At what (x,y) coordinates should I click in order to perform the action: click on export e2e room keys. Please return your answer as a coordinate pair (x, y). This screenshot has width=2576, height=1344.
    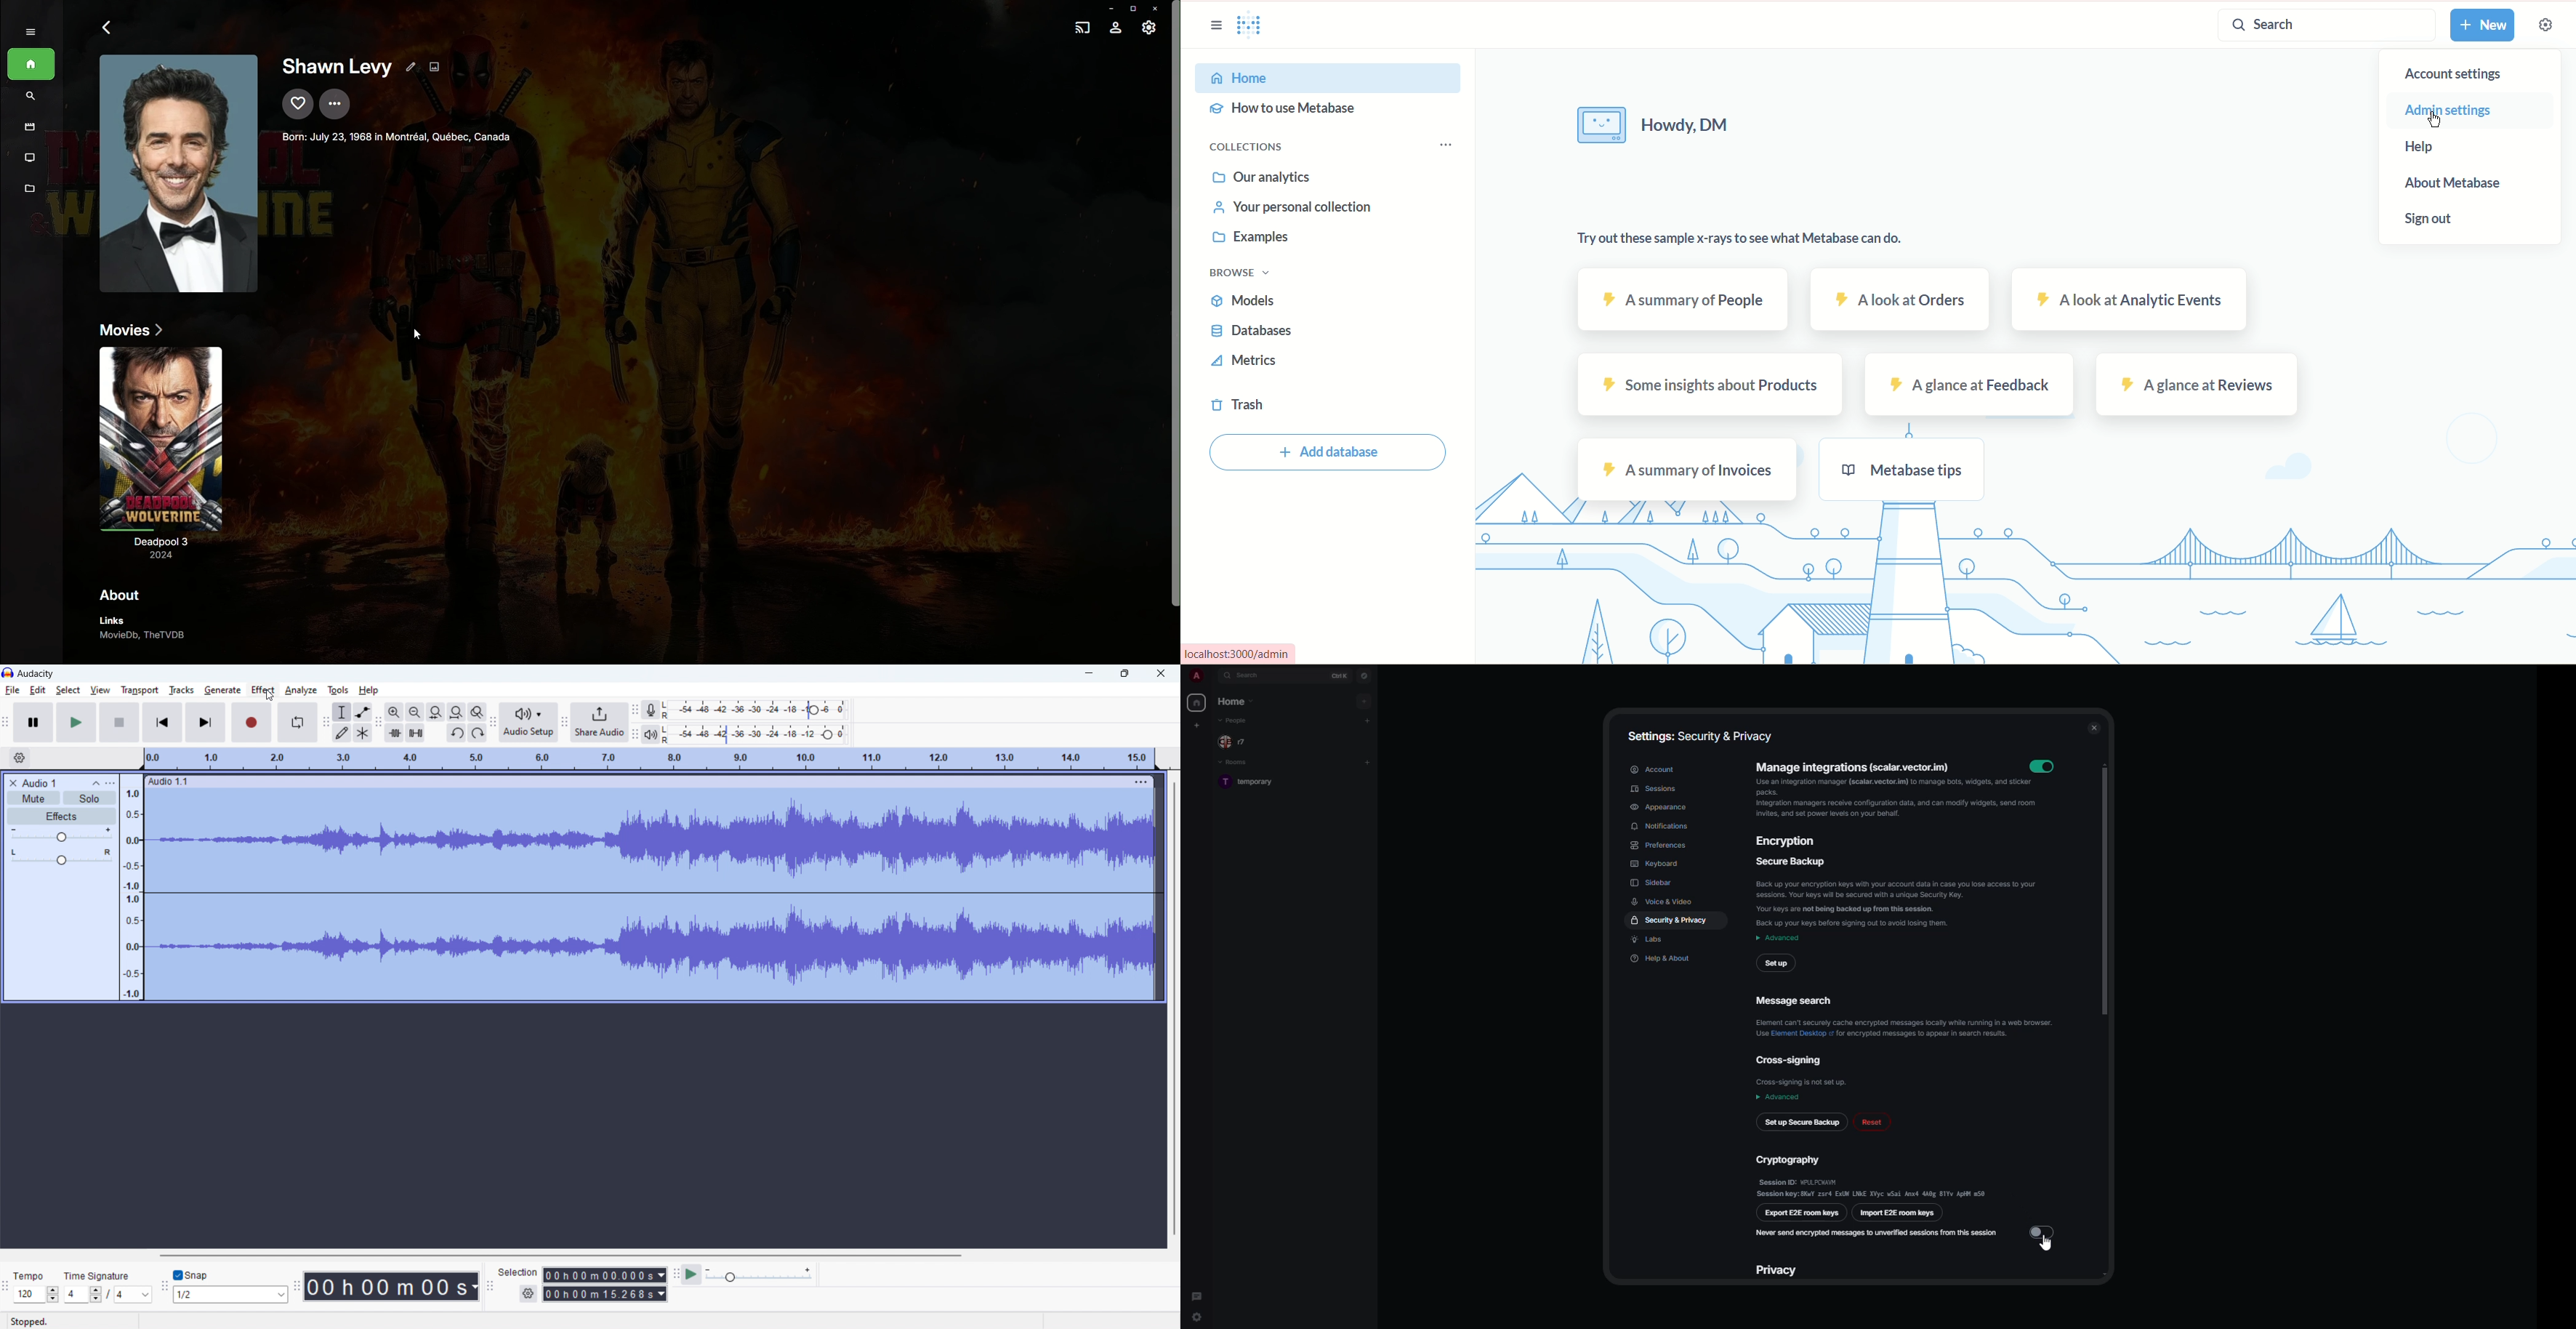
    Looking at the image, I should click on (1802, 1212).